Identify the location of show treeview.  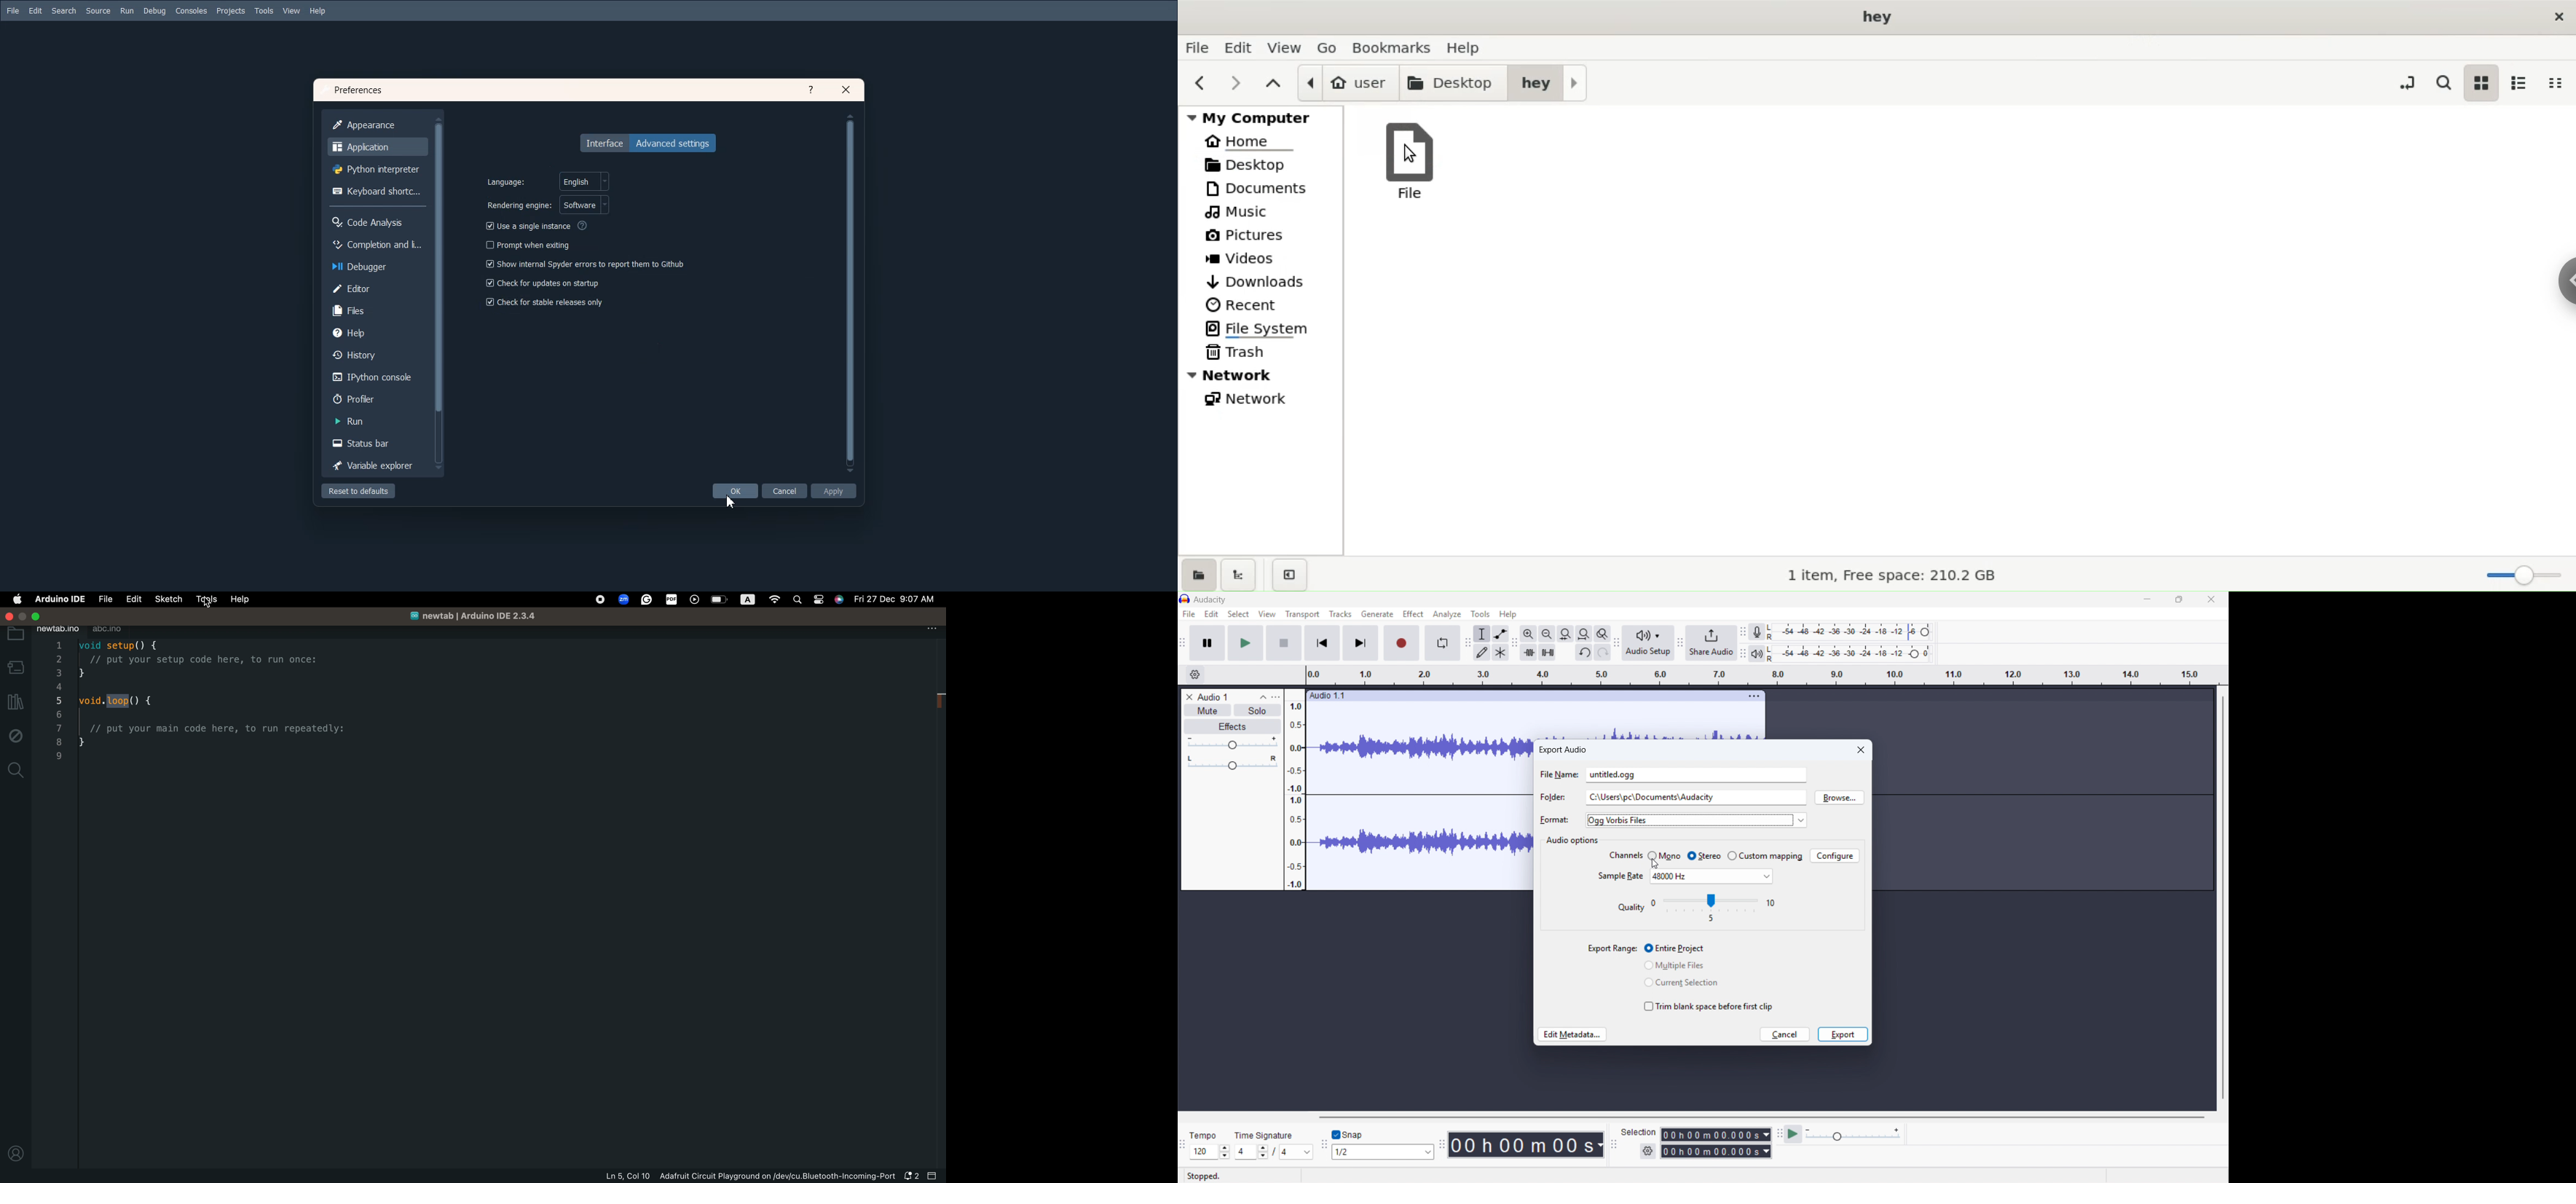
(1237, 575).